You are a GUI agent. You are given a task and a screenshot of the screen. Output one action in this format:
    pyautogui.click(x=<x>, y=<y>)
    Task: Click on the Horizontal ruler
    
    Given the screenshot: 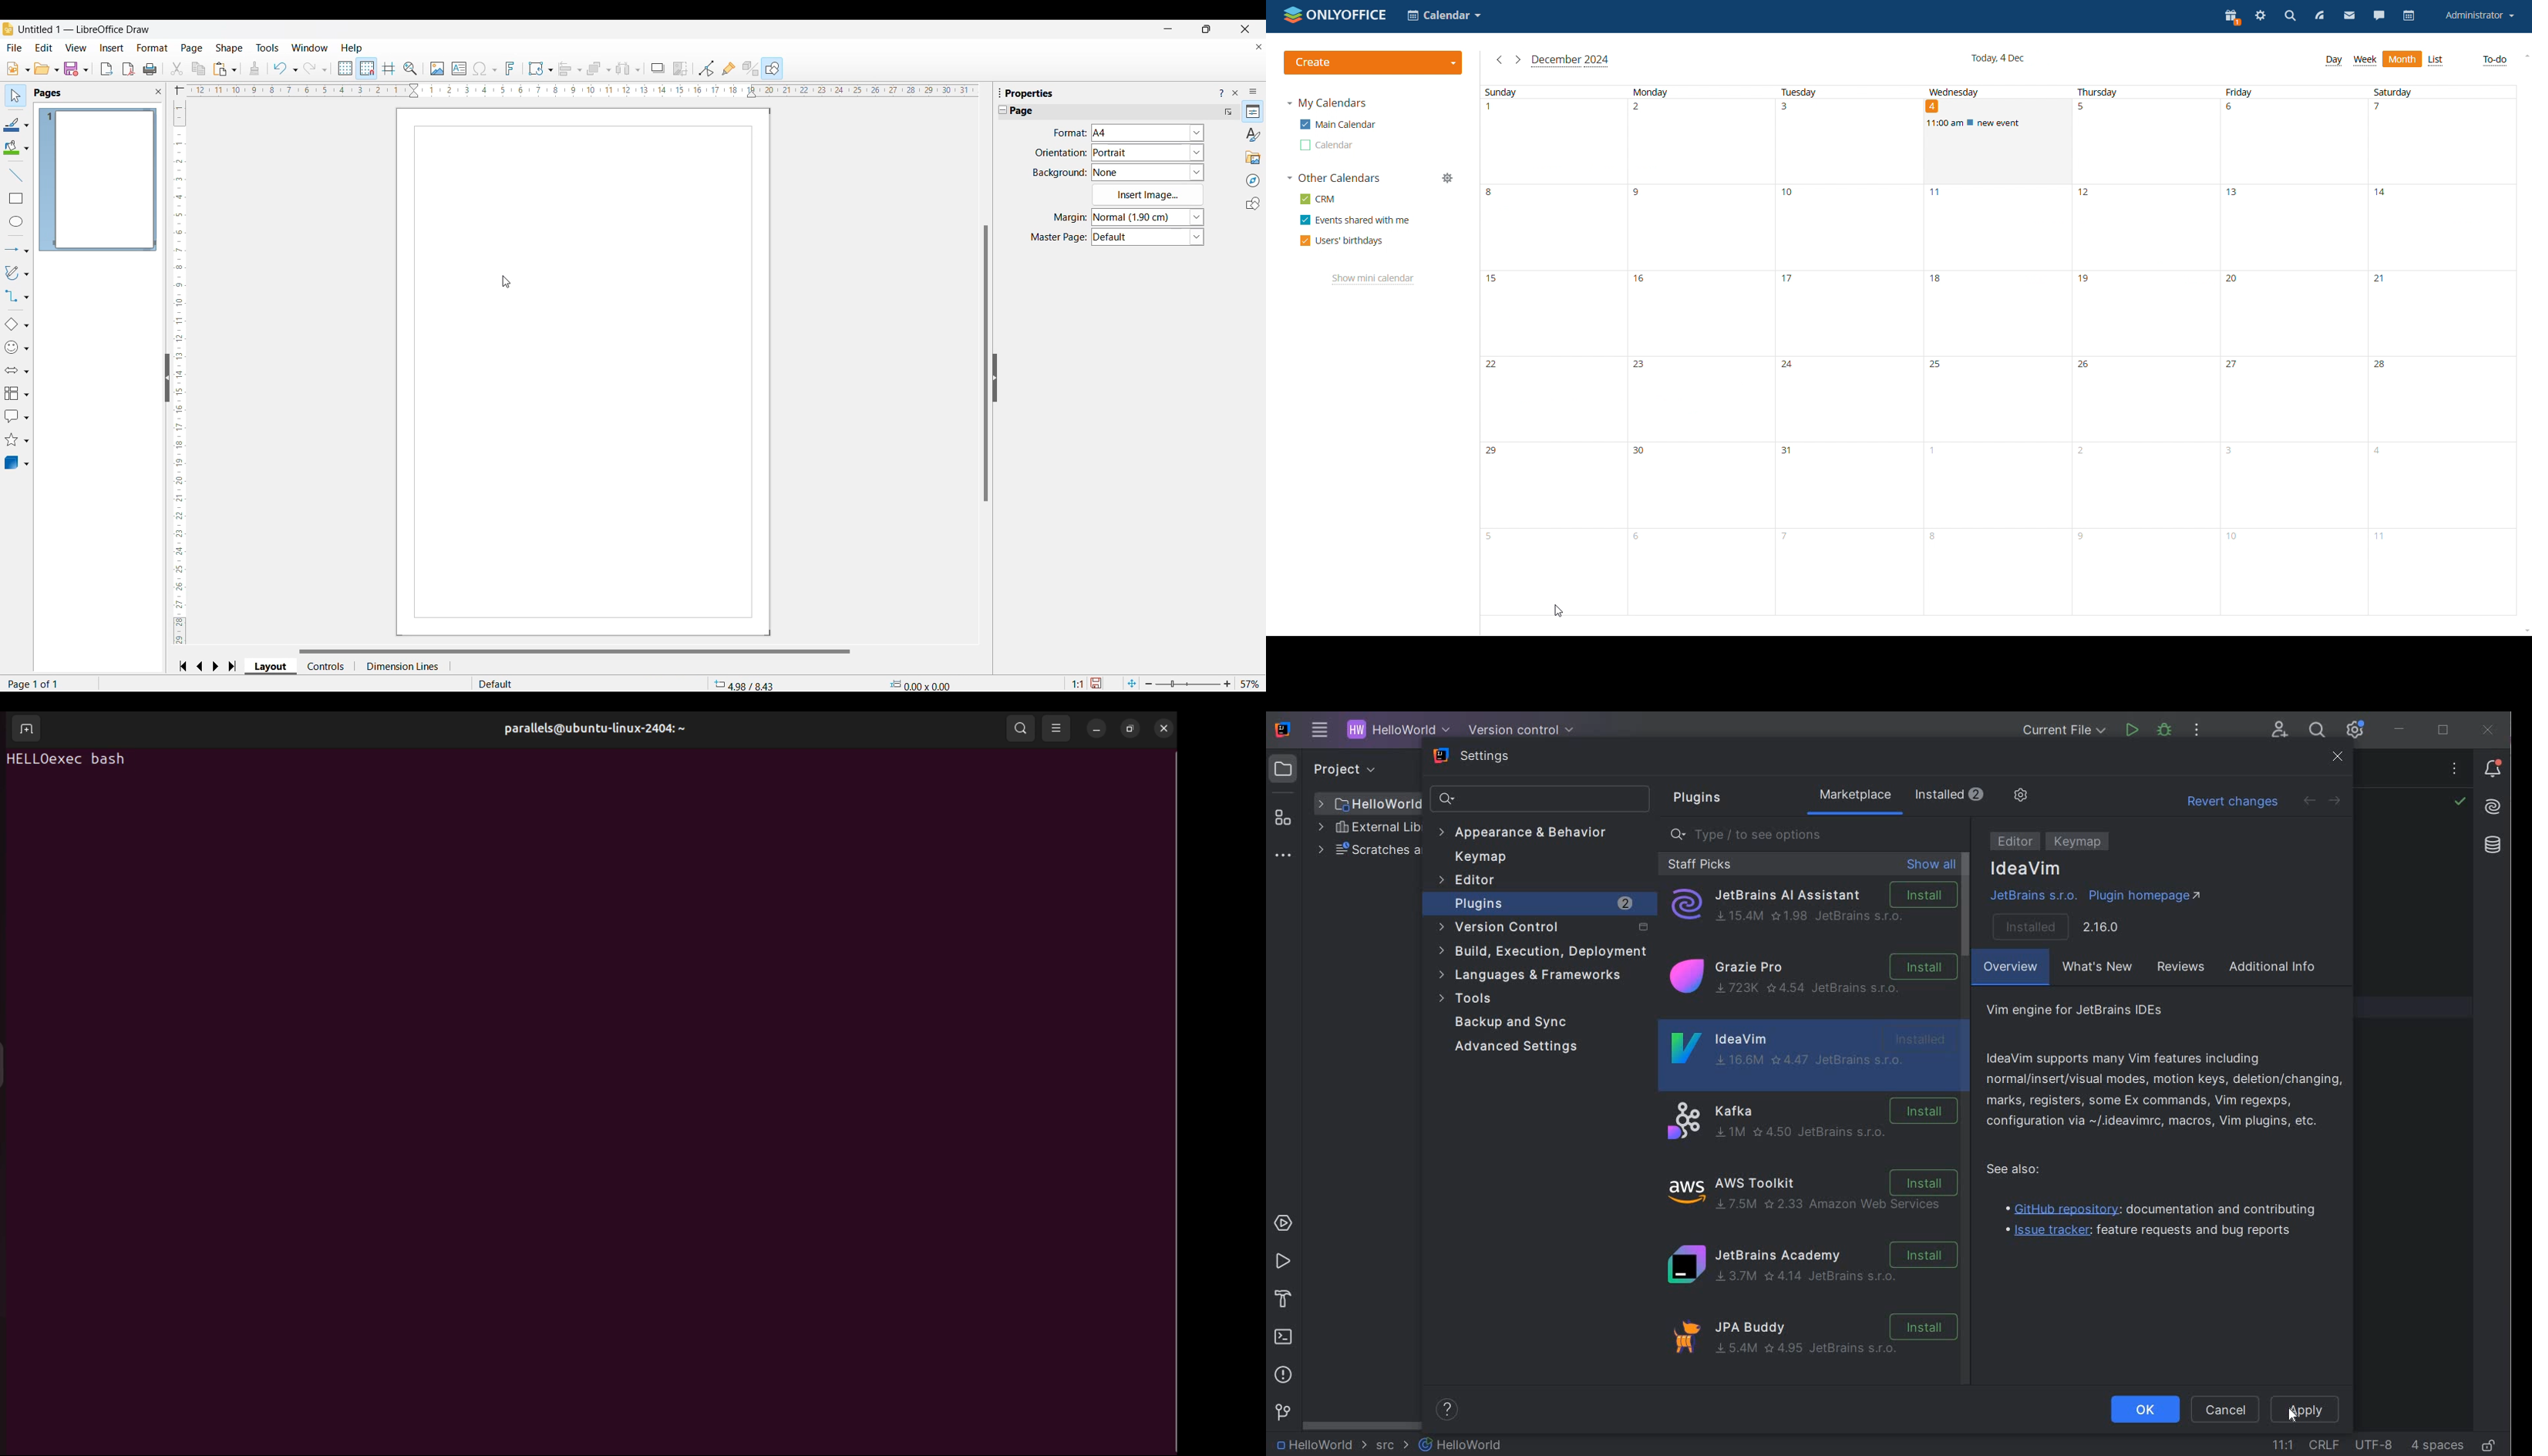 What is the action you would take?
    pyautogui.click(x=574, y=91)
    